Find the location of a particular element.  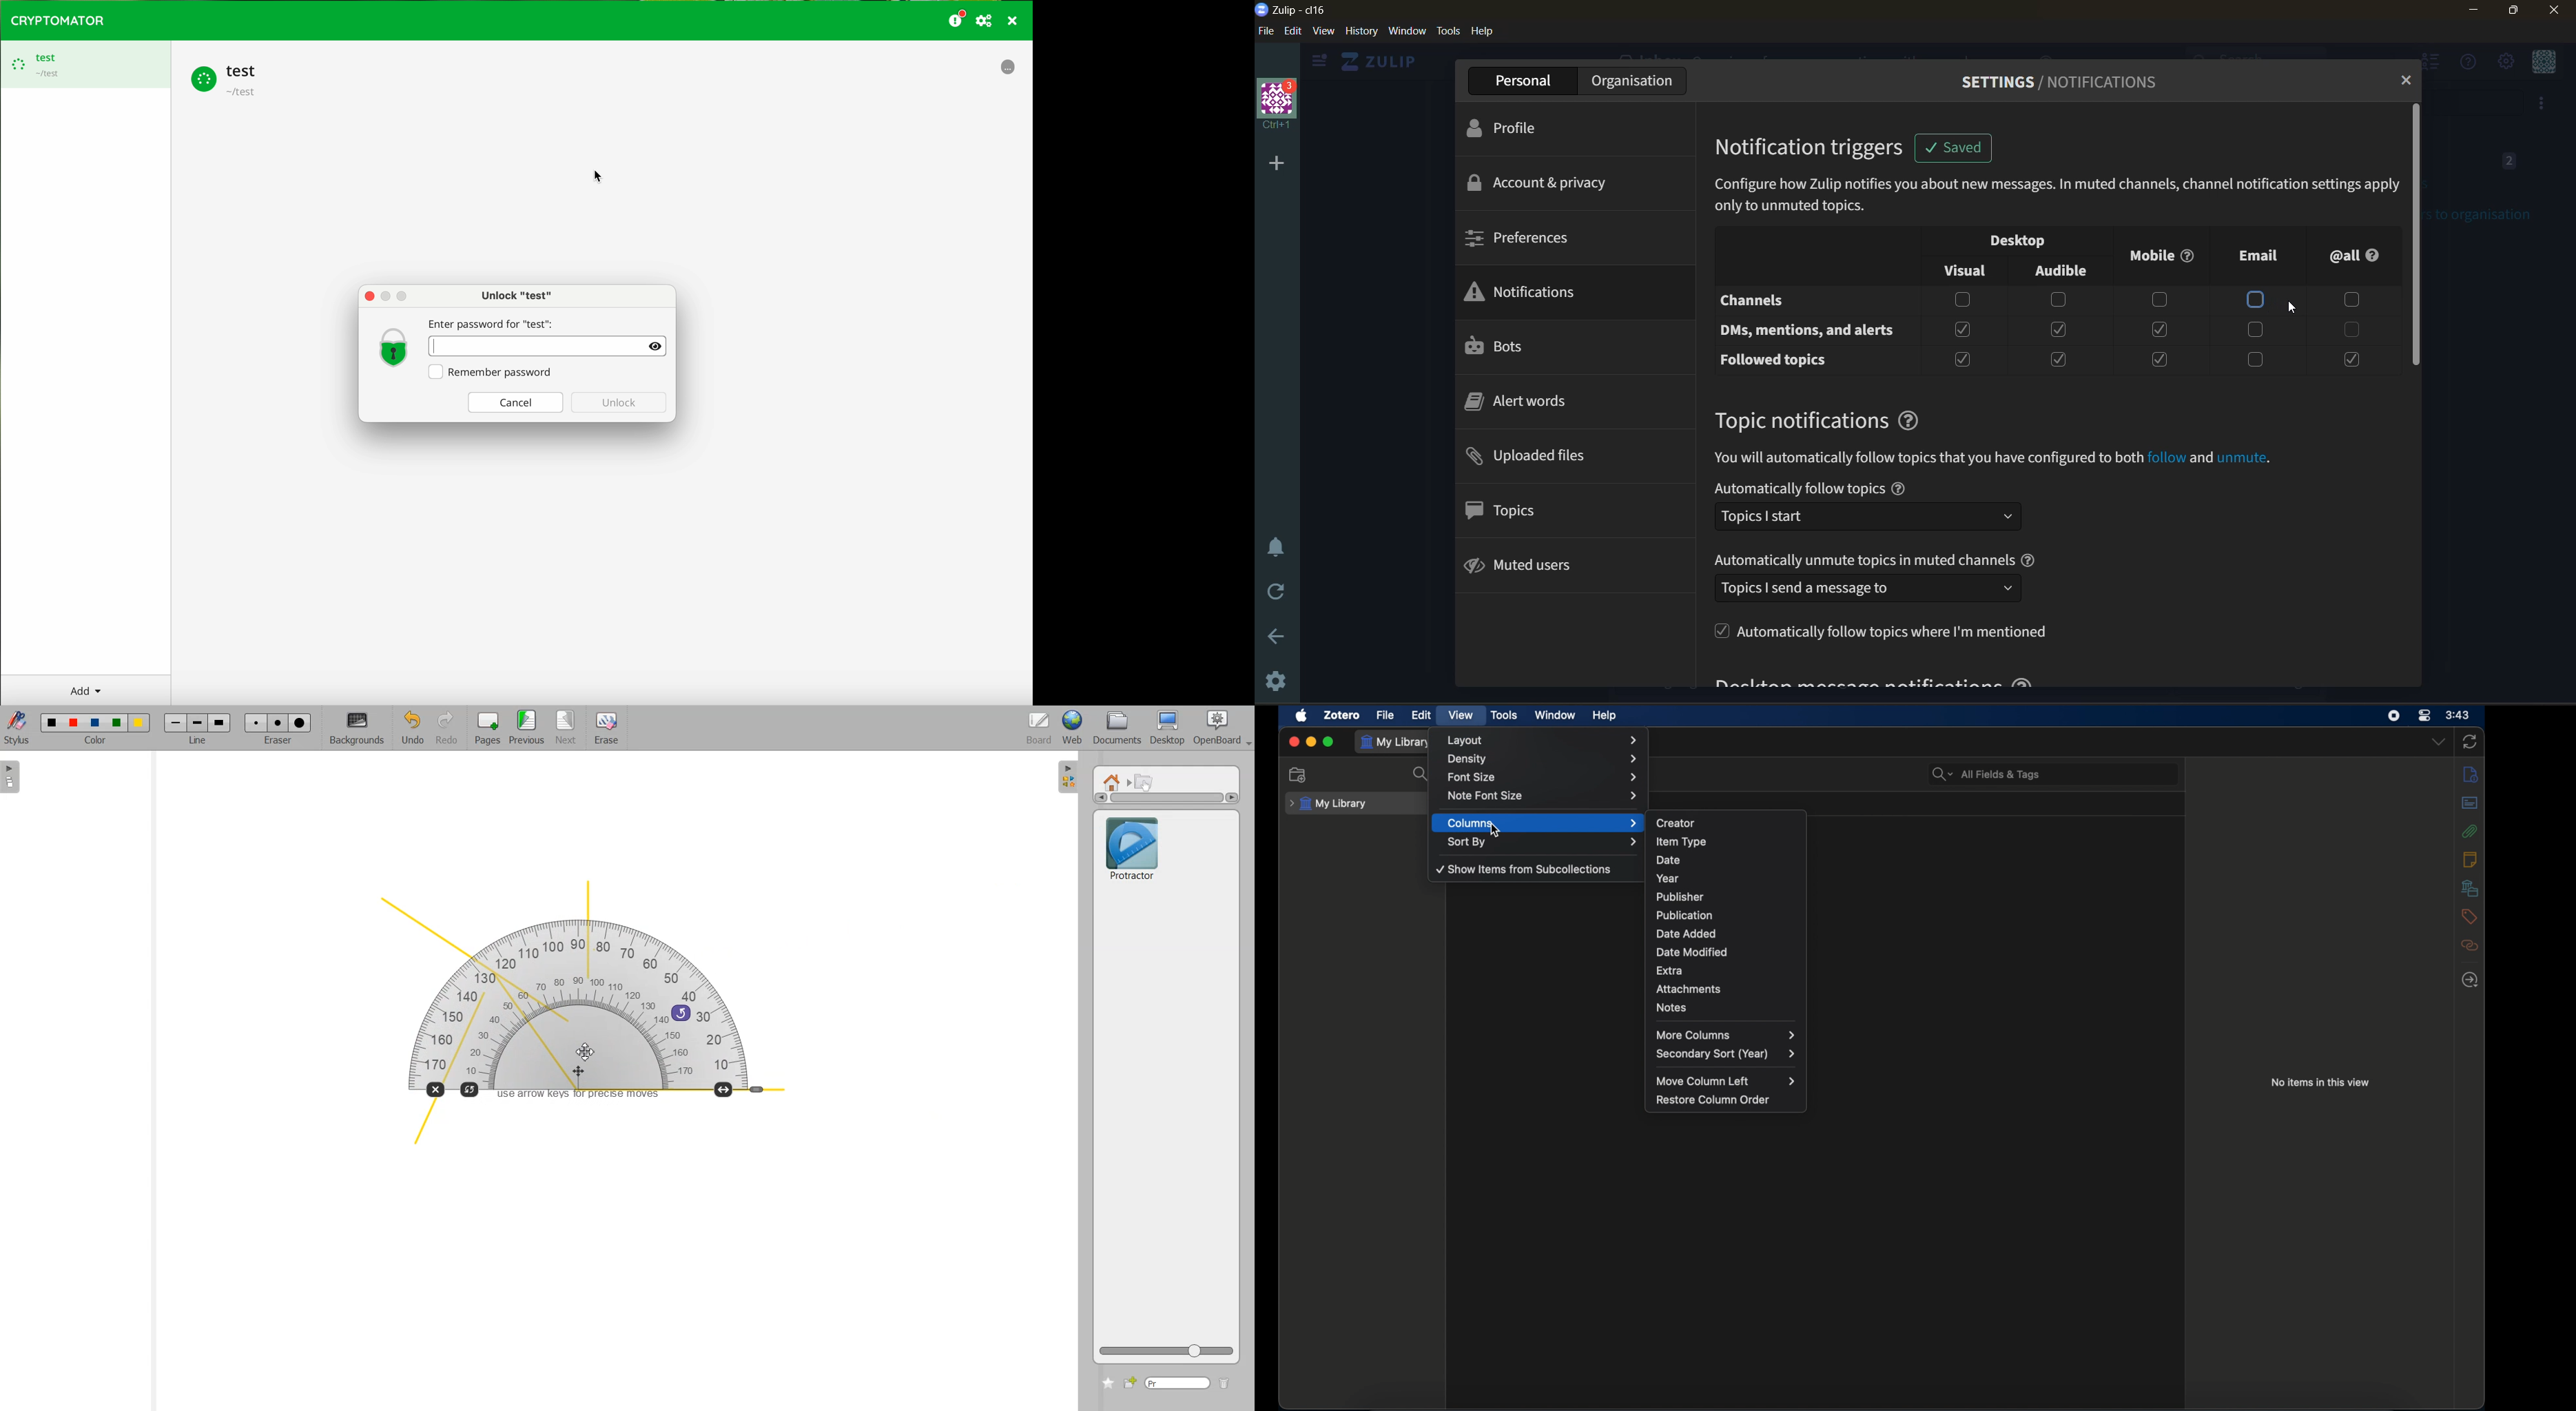

enable do not disturb is located at coordinates (1274, 545).